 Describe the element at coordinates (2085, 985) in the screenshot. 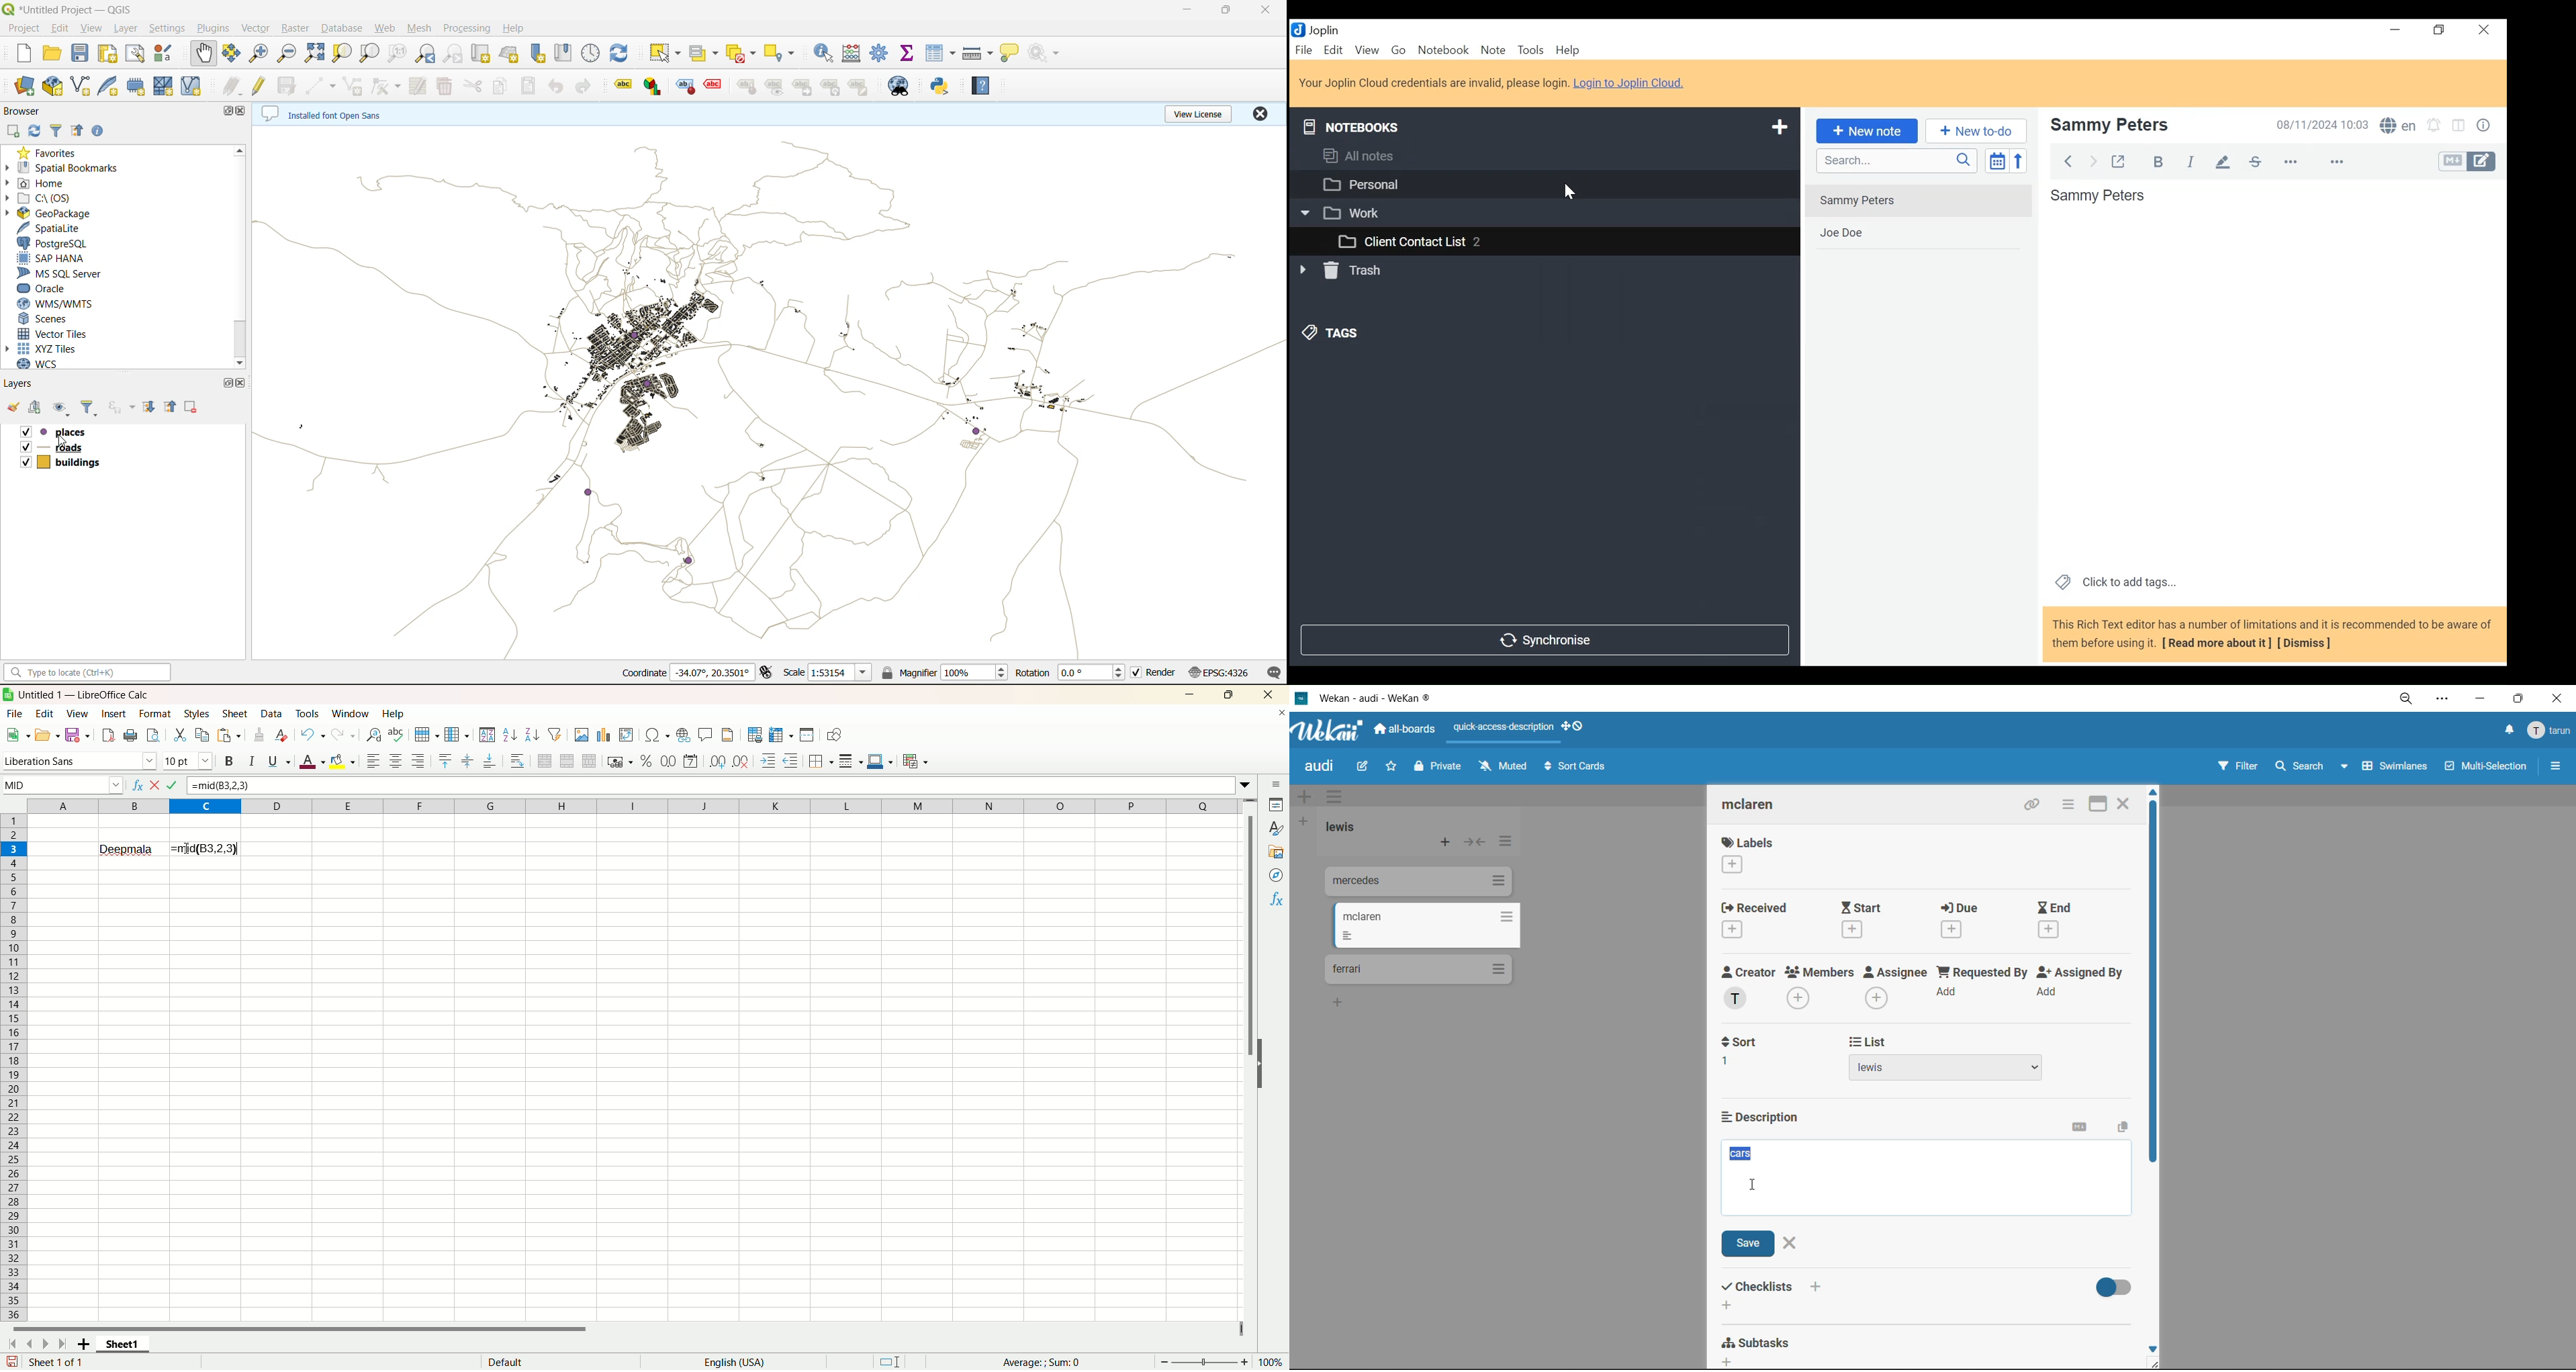

I see `assigned by` at that location.